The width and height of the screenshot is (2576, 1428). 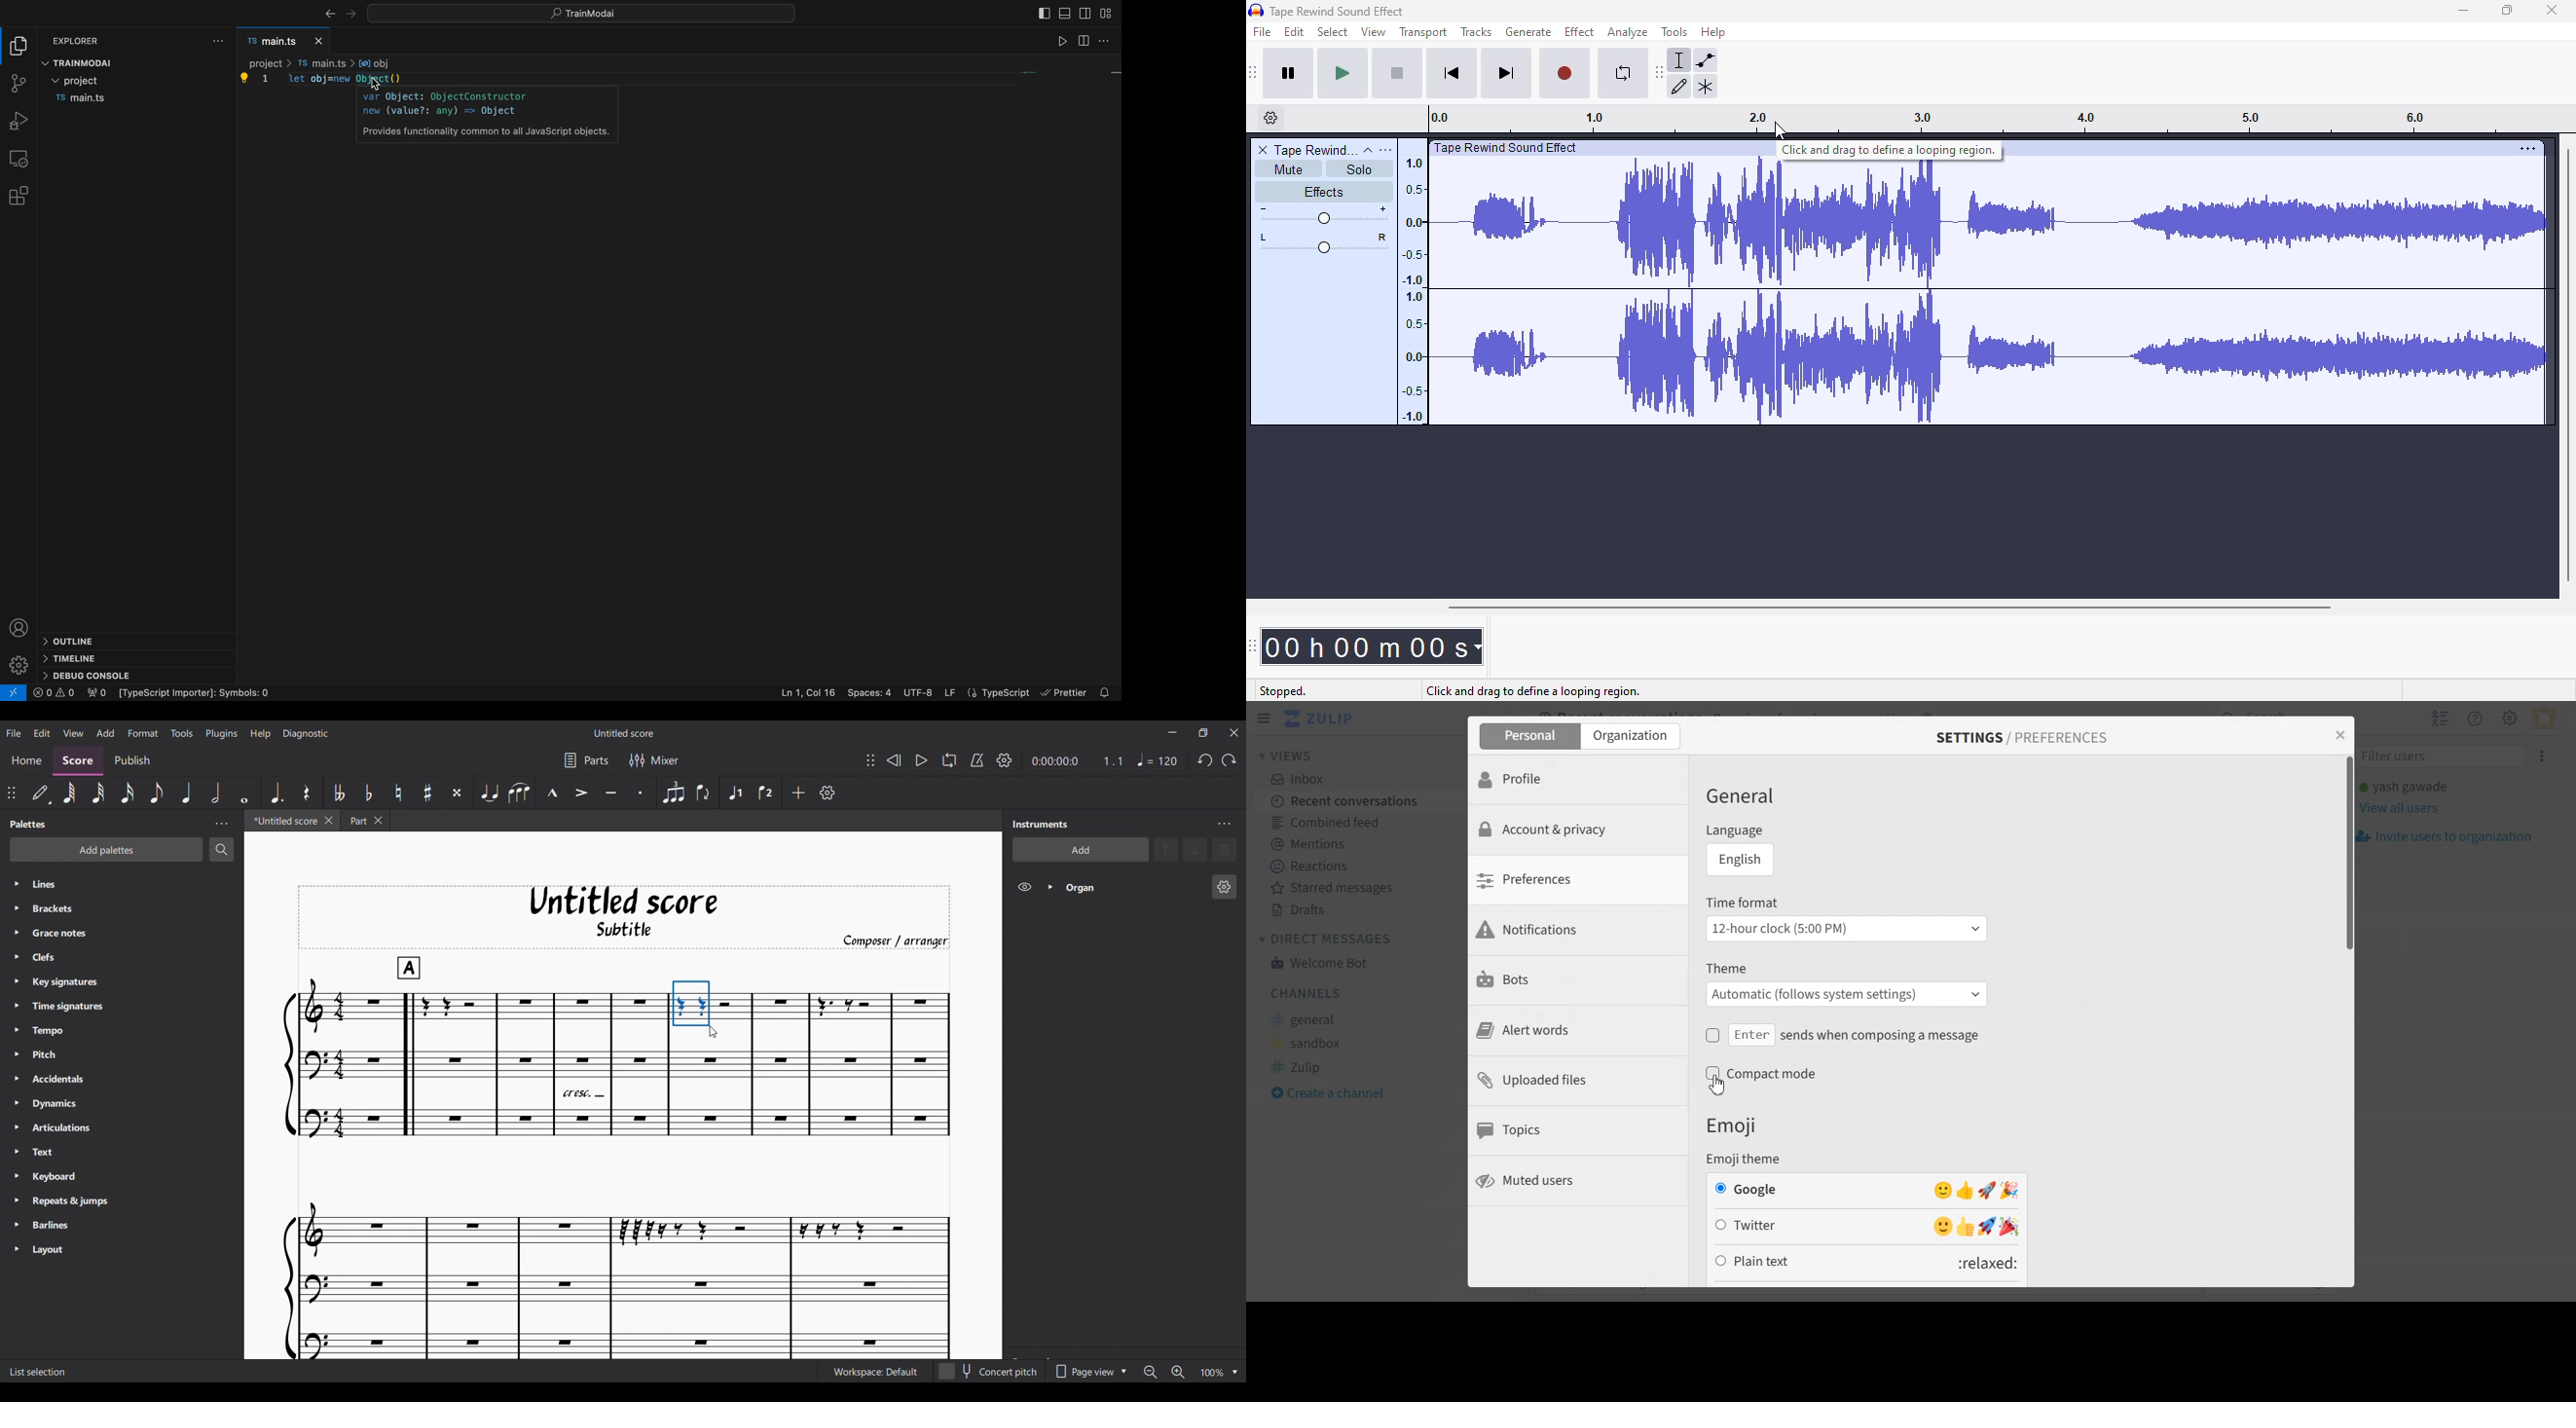 I want to click on Theme , so click(x=1848, y=970).